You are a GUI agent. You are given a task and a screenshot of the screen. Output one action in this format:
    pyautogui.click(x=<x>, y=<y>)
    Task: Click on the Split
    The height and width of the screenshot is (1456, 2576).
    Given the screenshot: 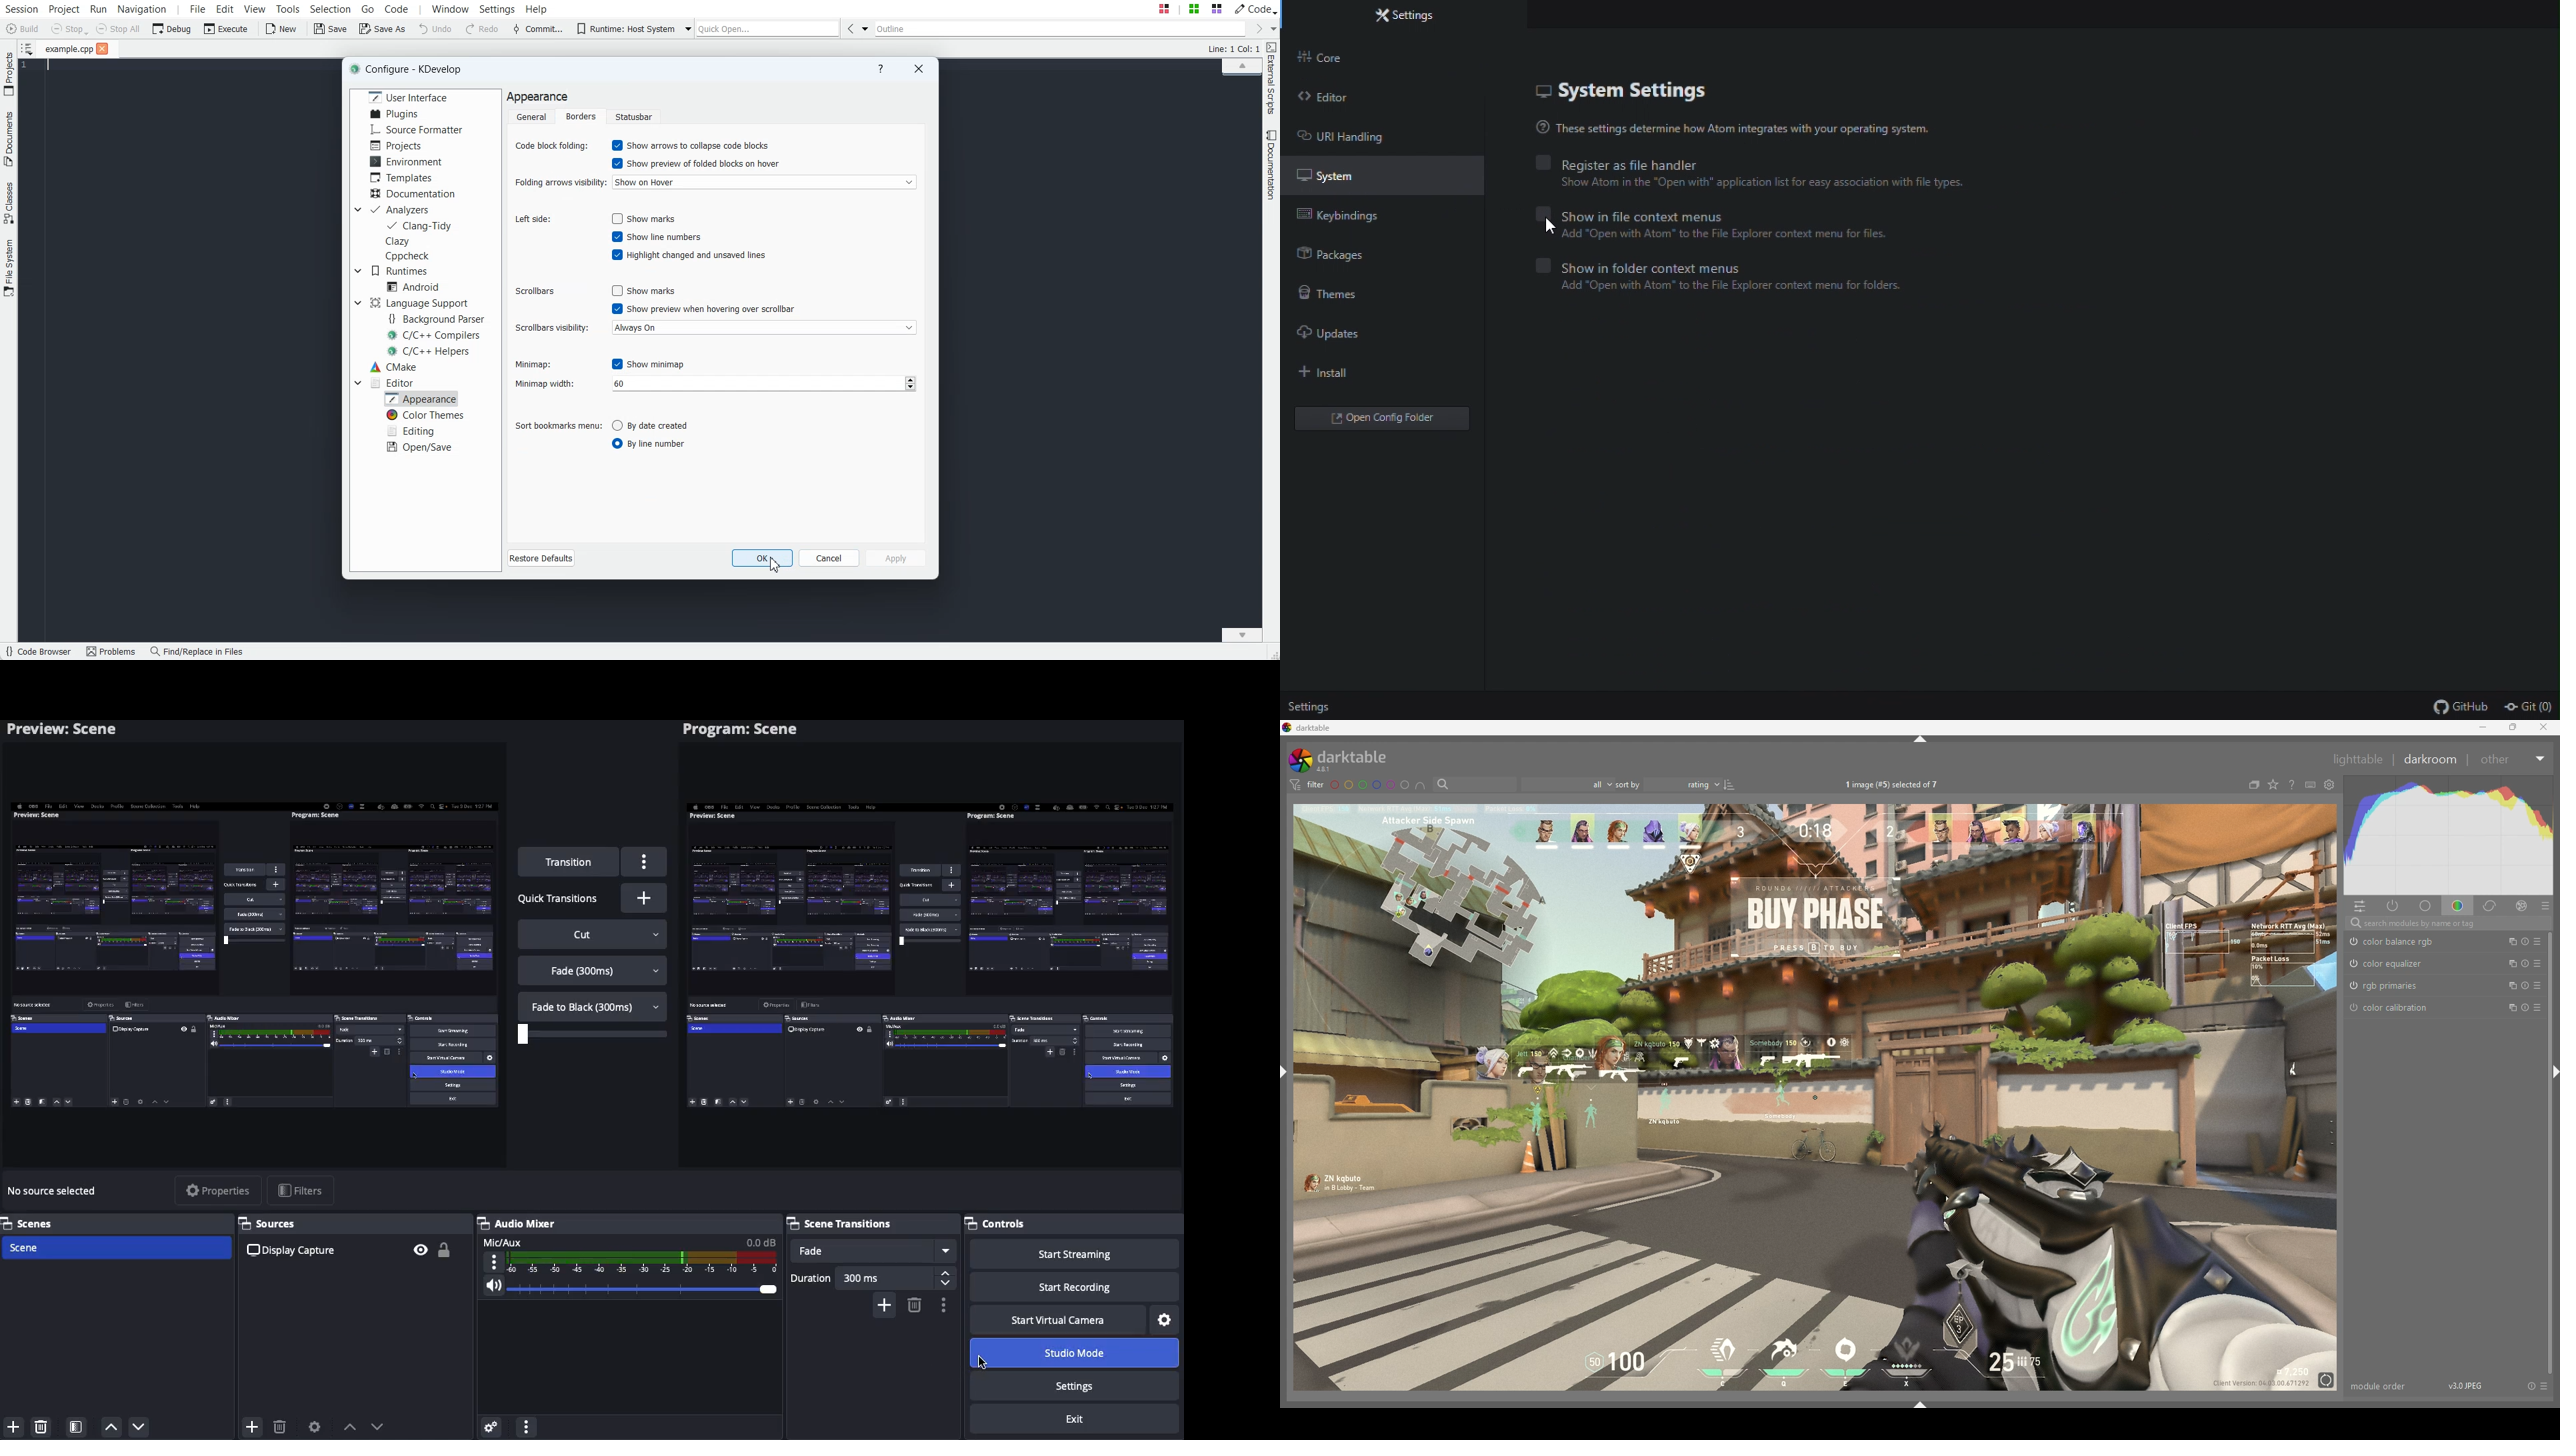 What is the action you would take?
    pyautogui.click(x=933, y=951)
    